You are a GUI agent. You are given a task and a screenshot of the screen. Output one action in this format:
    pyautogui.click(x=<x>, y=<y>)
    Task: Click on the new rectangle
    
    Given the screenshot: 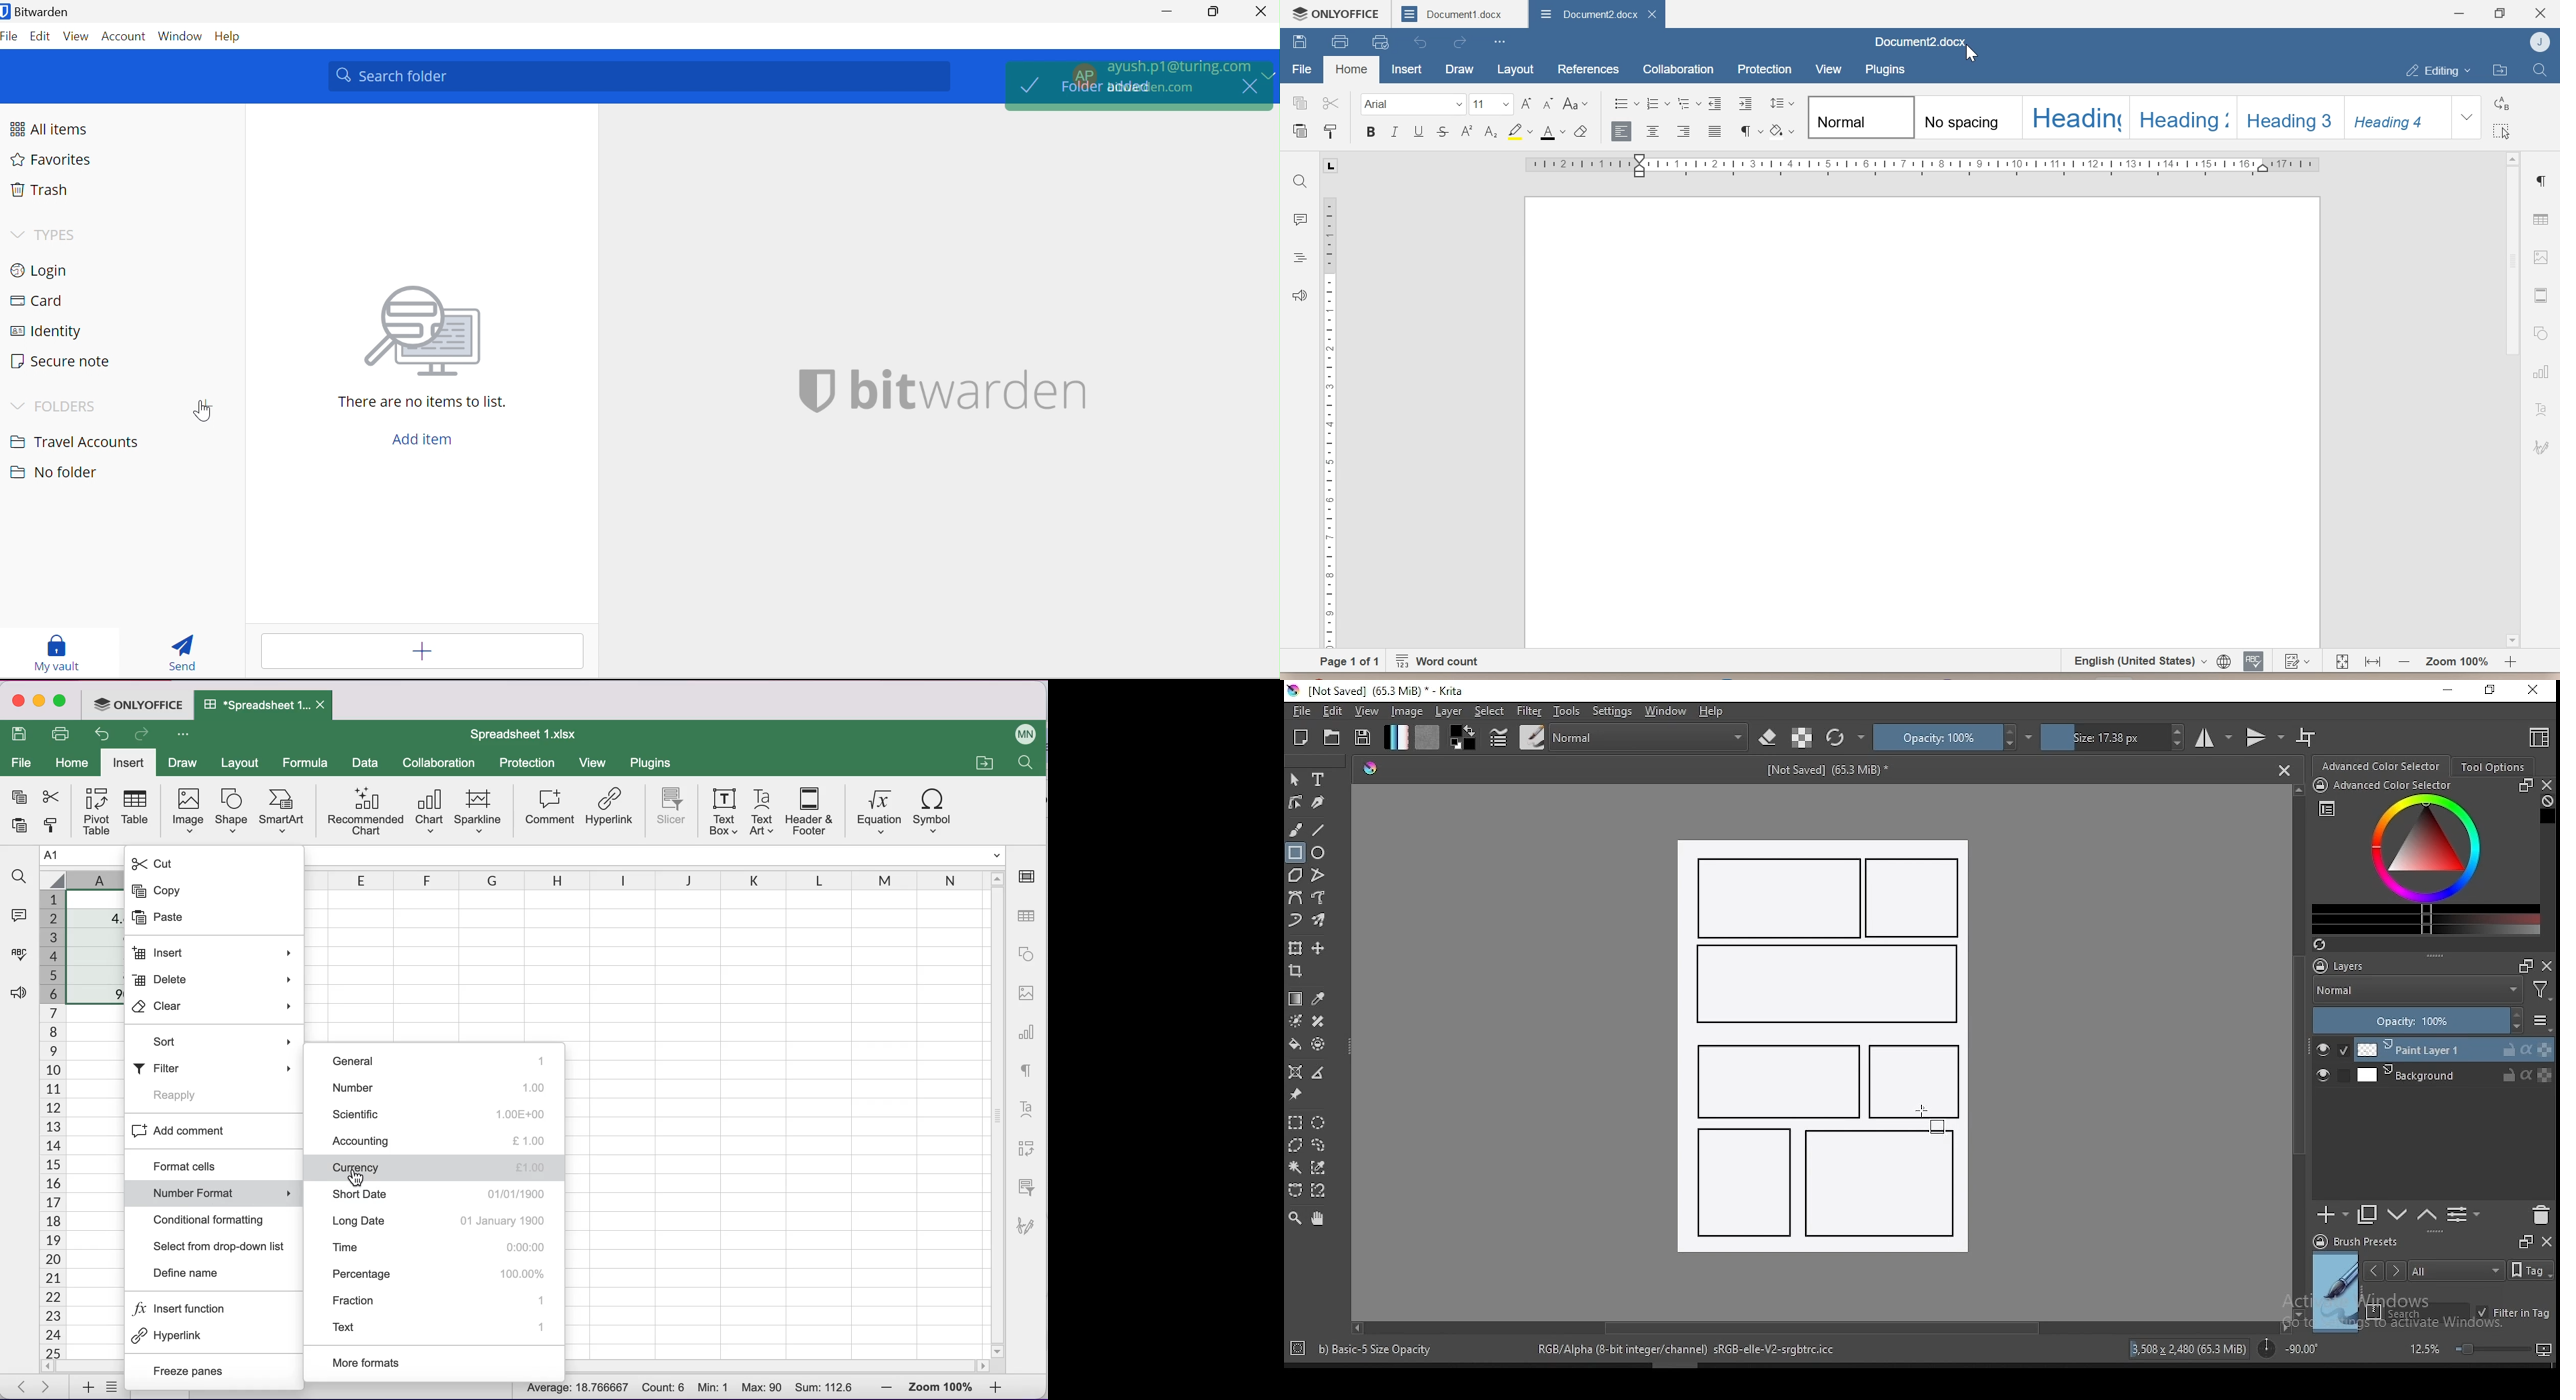 What is the action you would take?
    pyautogui.click(x=1774, y=1079)
    